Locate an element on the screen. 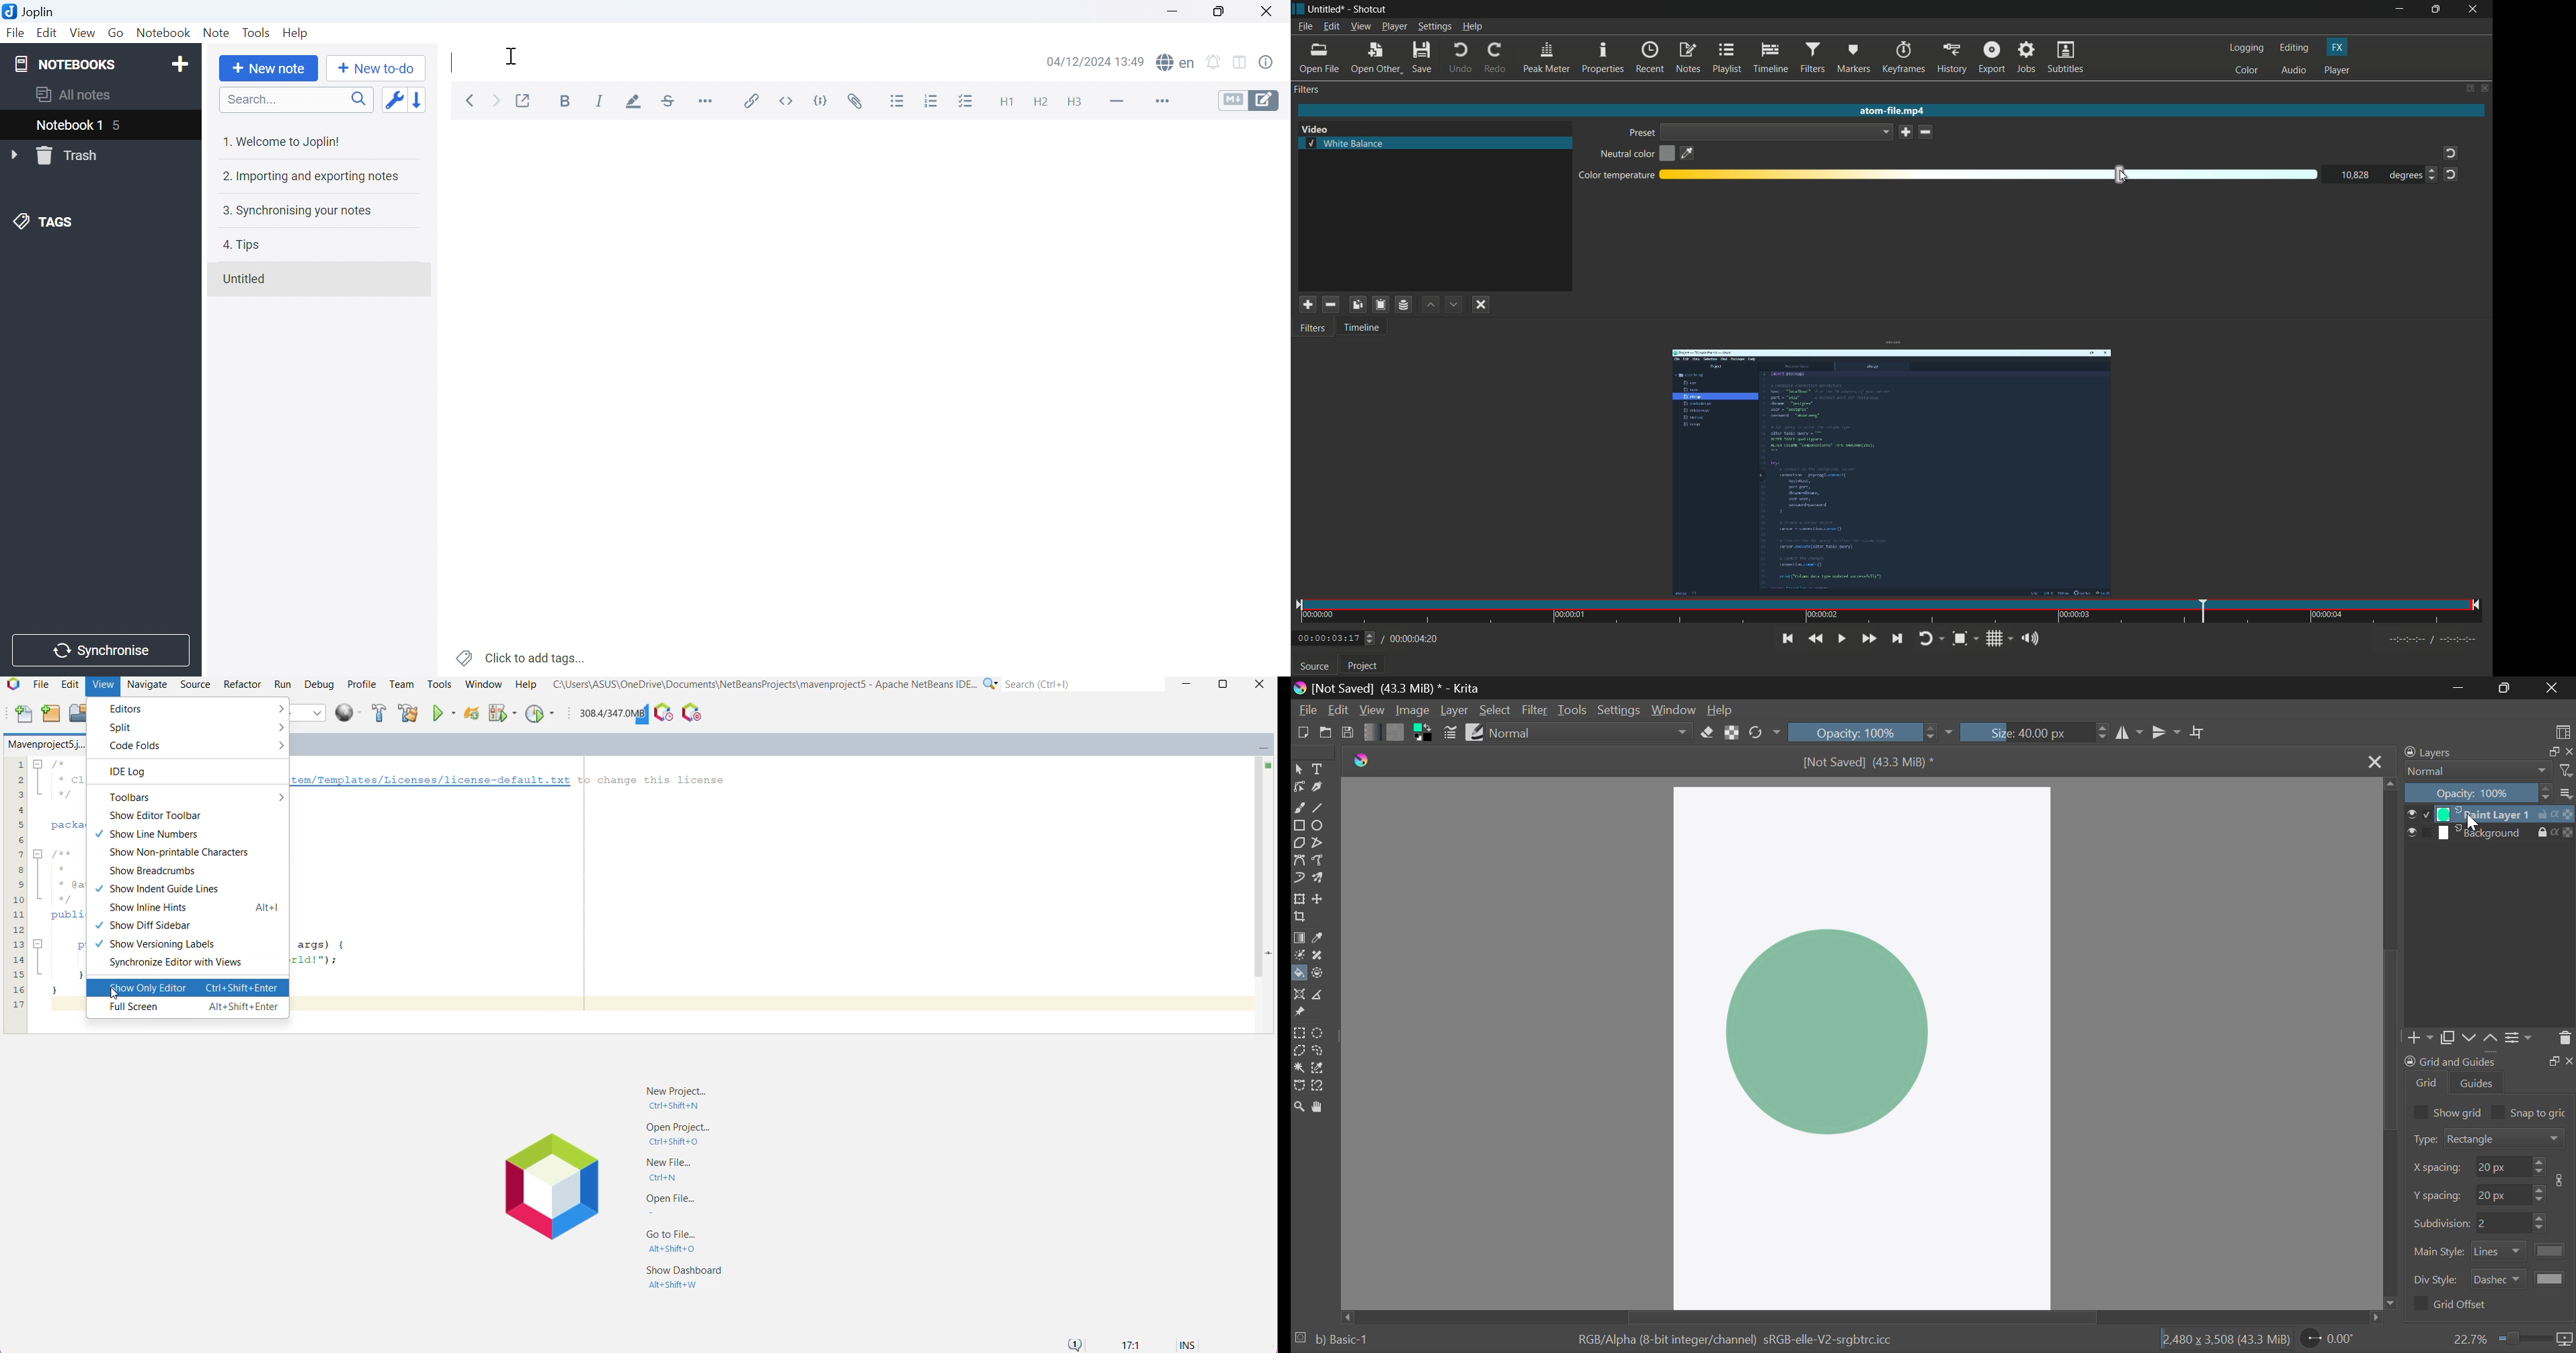 This screenshot has width=2576, height=1372. Ellipses Selected  is located at coordinates (1317, 825).